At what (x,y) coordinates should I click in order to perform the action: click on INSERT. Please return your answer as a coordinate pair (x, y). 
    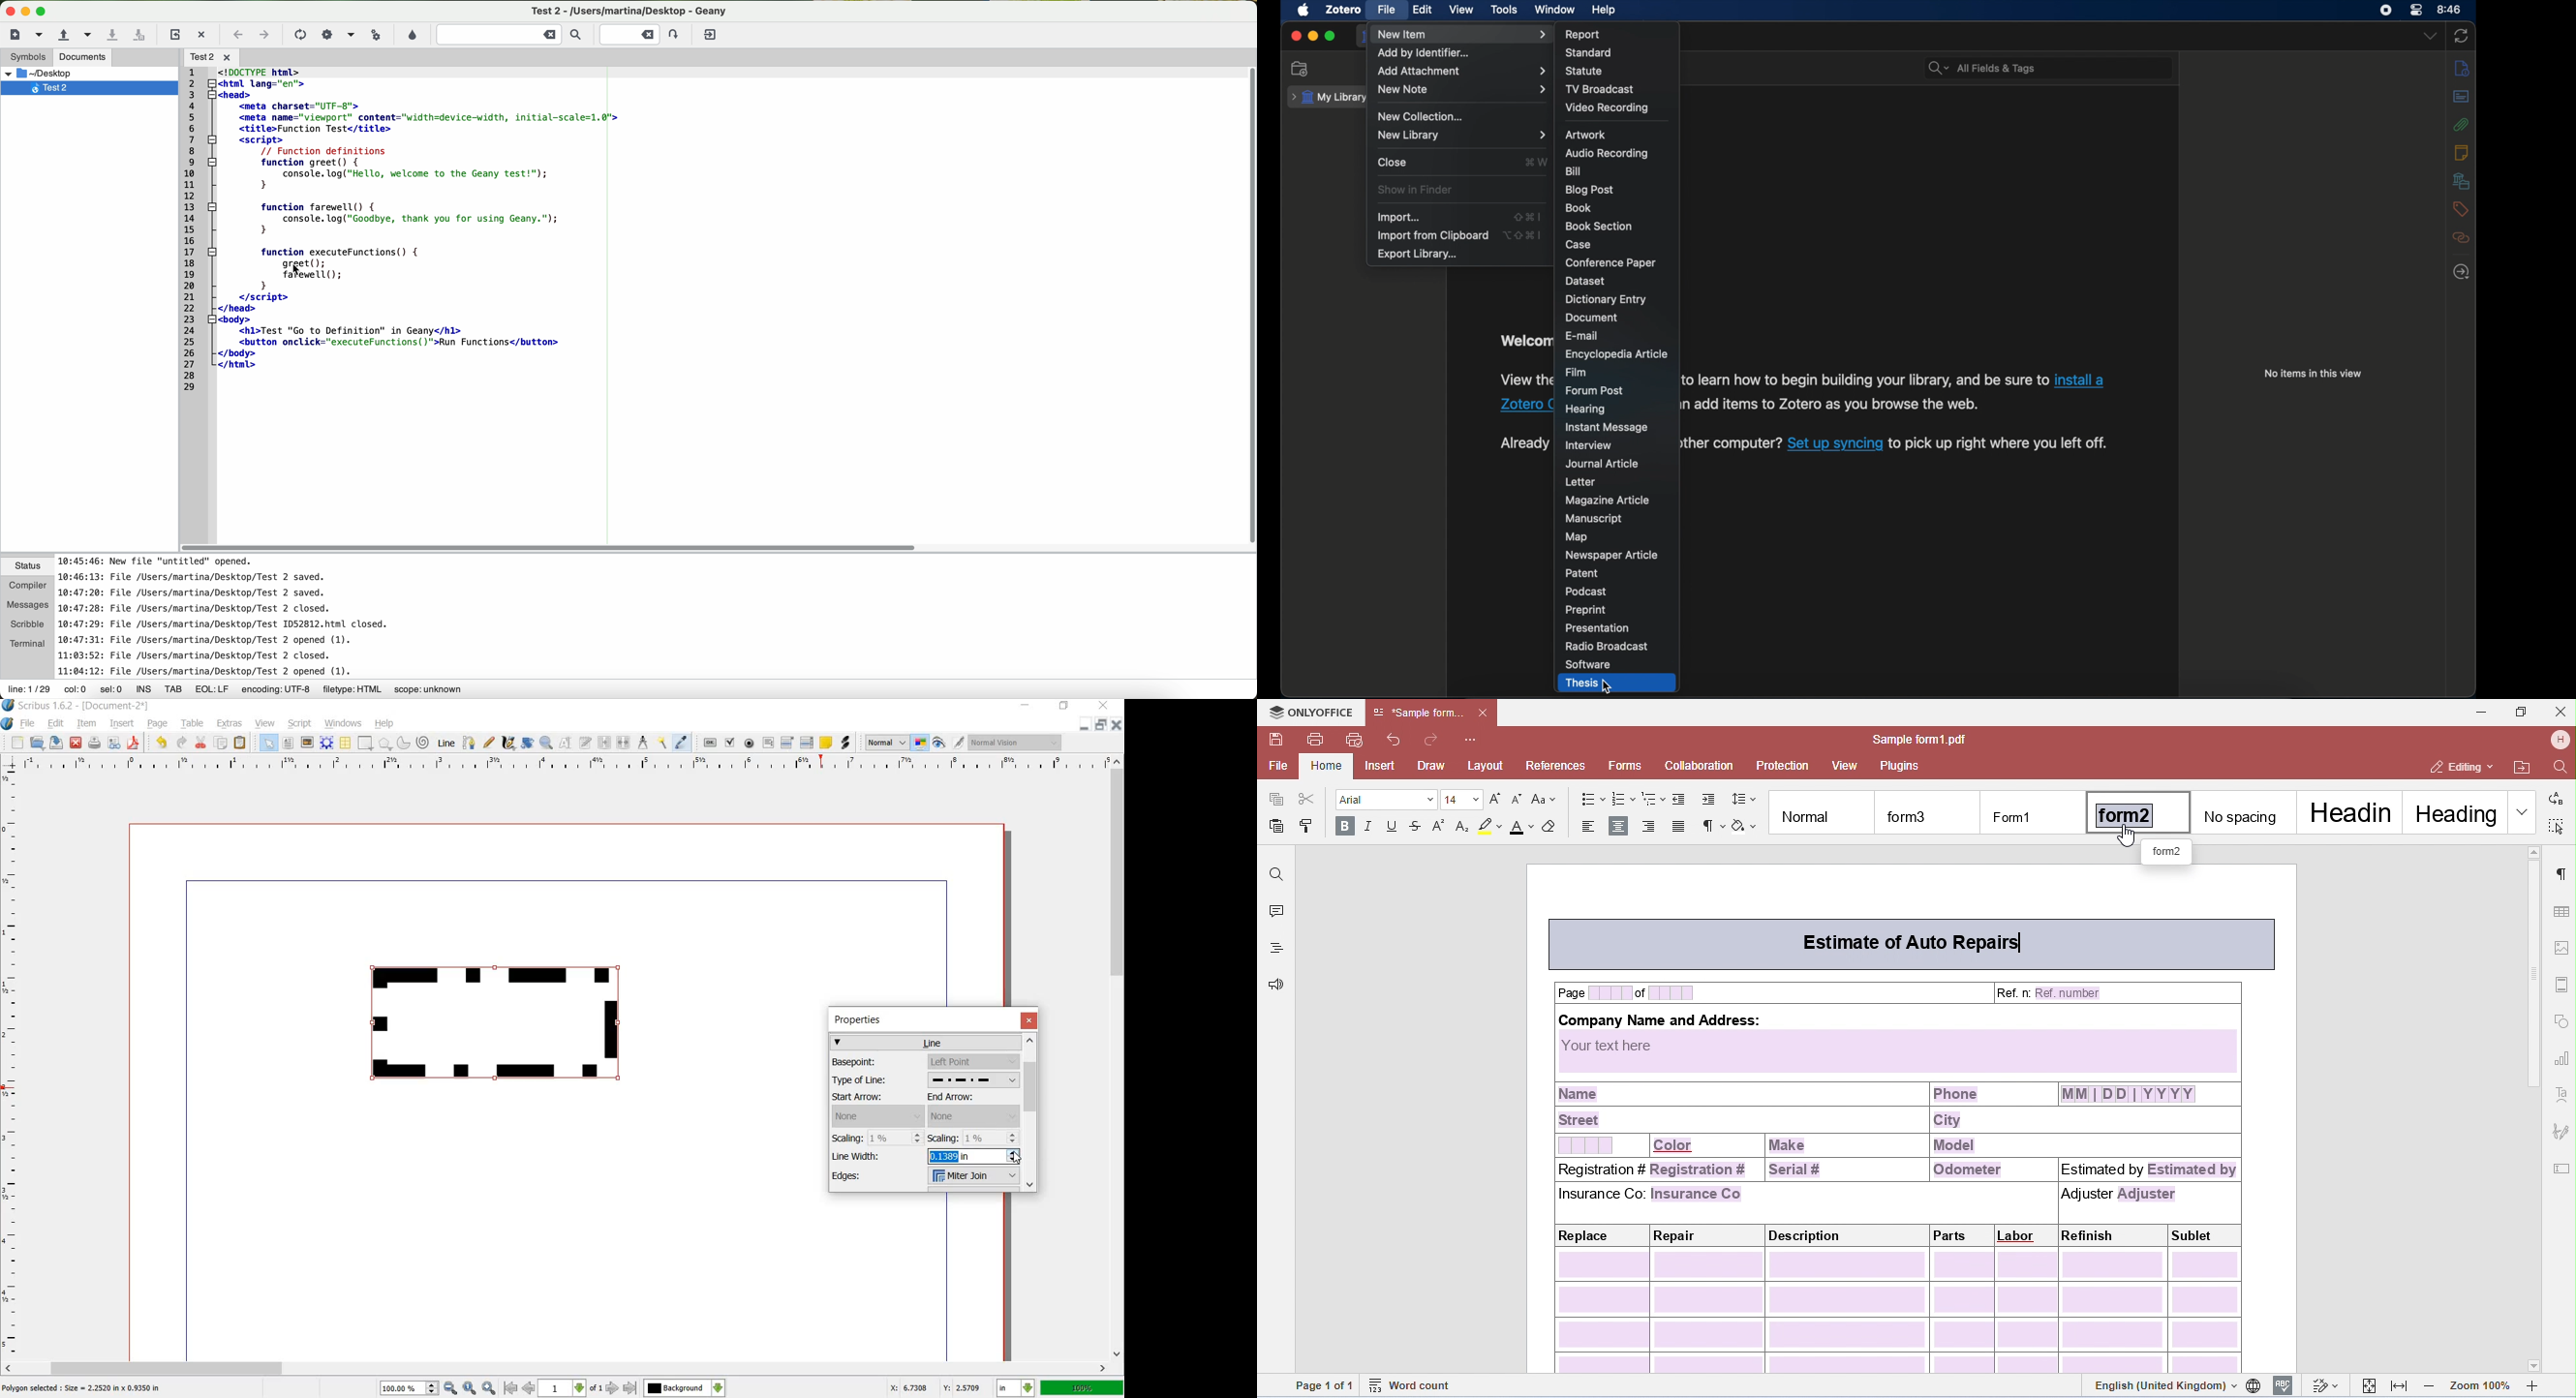
    Looking at the image, I should click on (122, 724).